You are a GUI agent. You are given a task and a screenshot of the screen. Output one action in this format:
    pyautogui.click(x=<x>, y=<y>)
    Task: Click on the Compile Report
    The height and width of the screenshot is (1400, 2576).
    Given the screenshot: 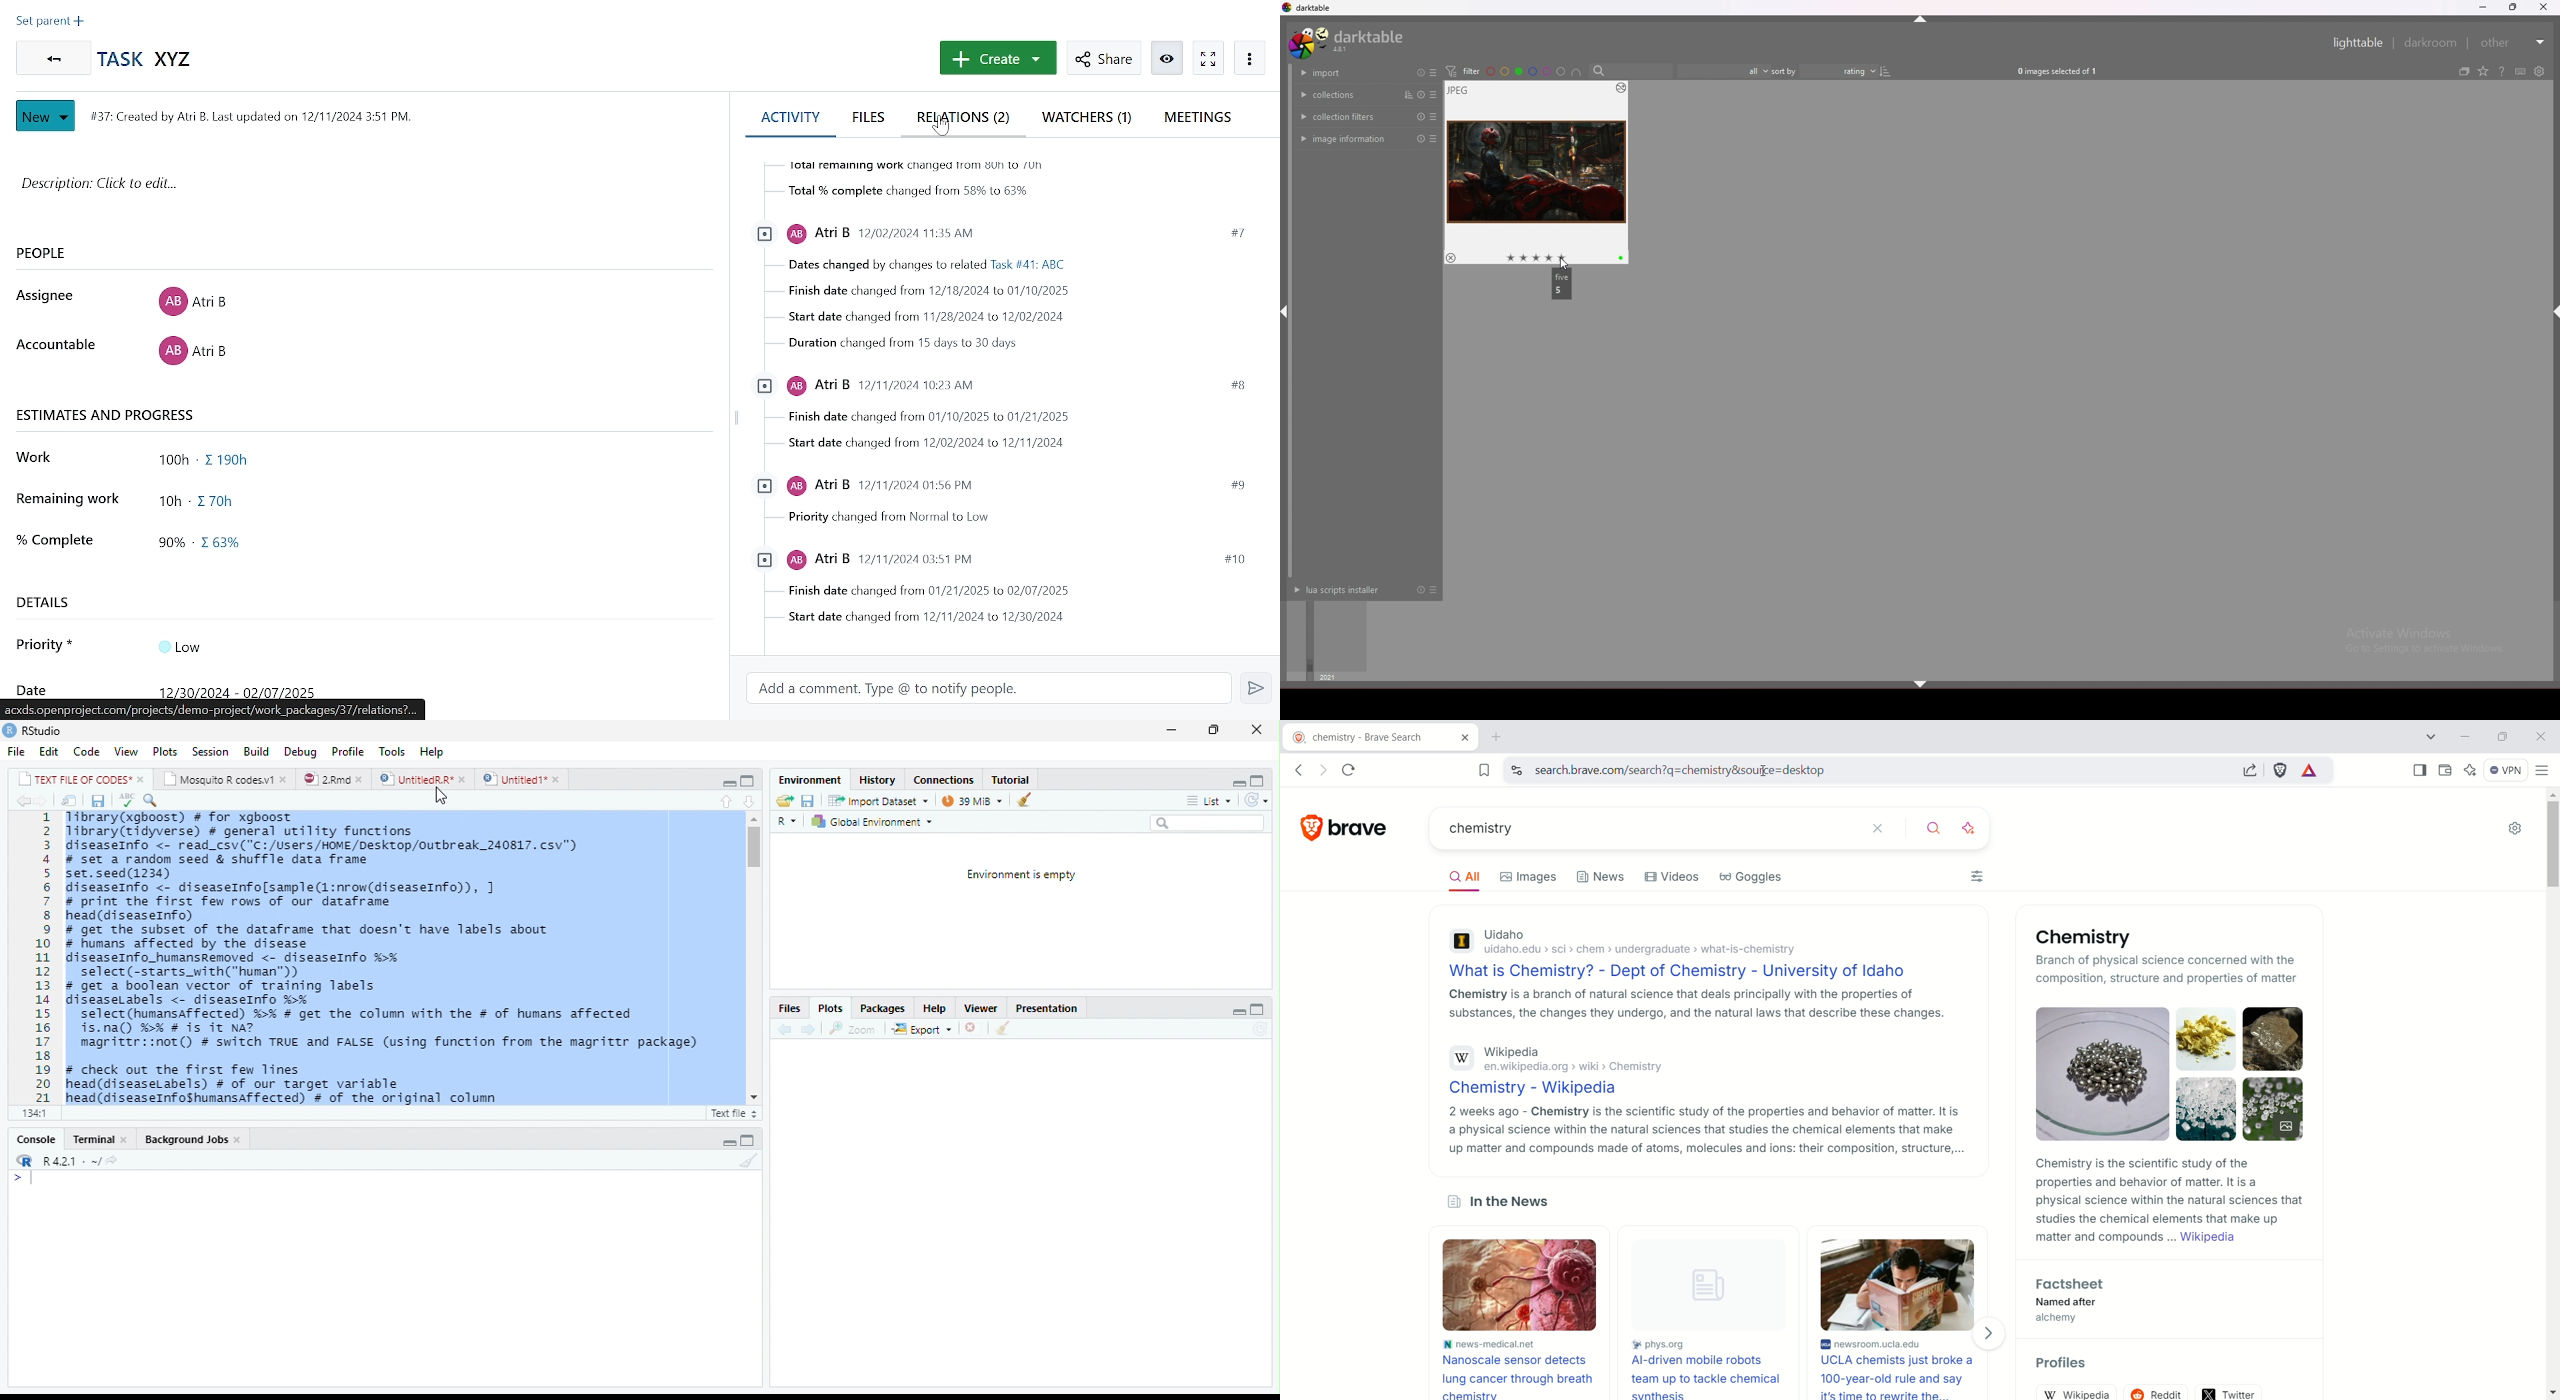 What is the action you would take?
    pyautogui.click(x=282, y=800)
    